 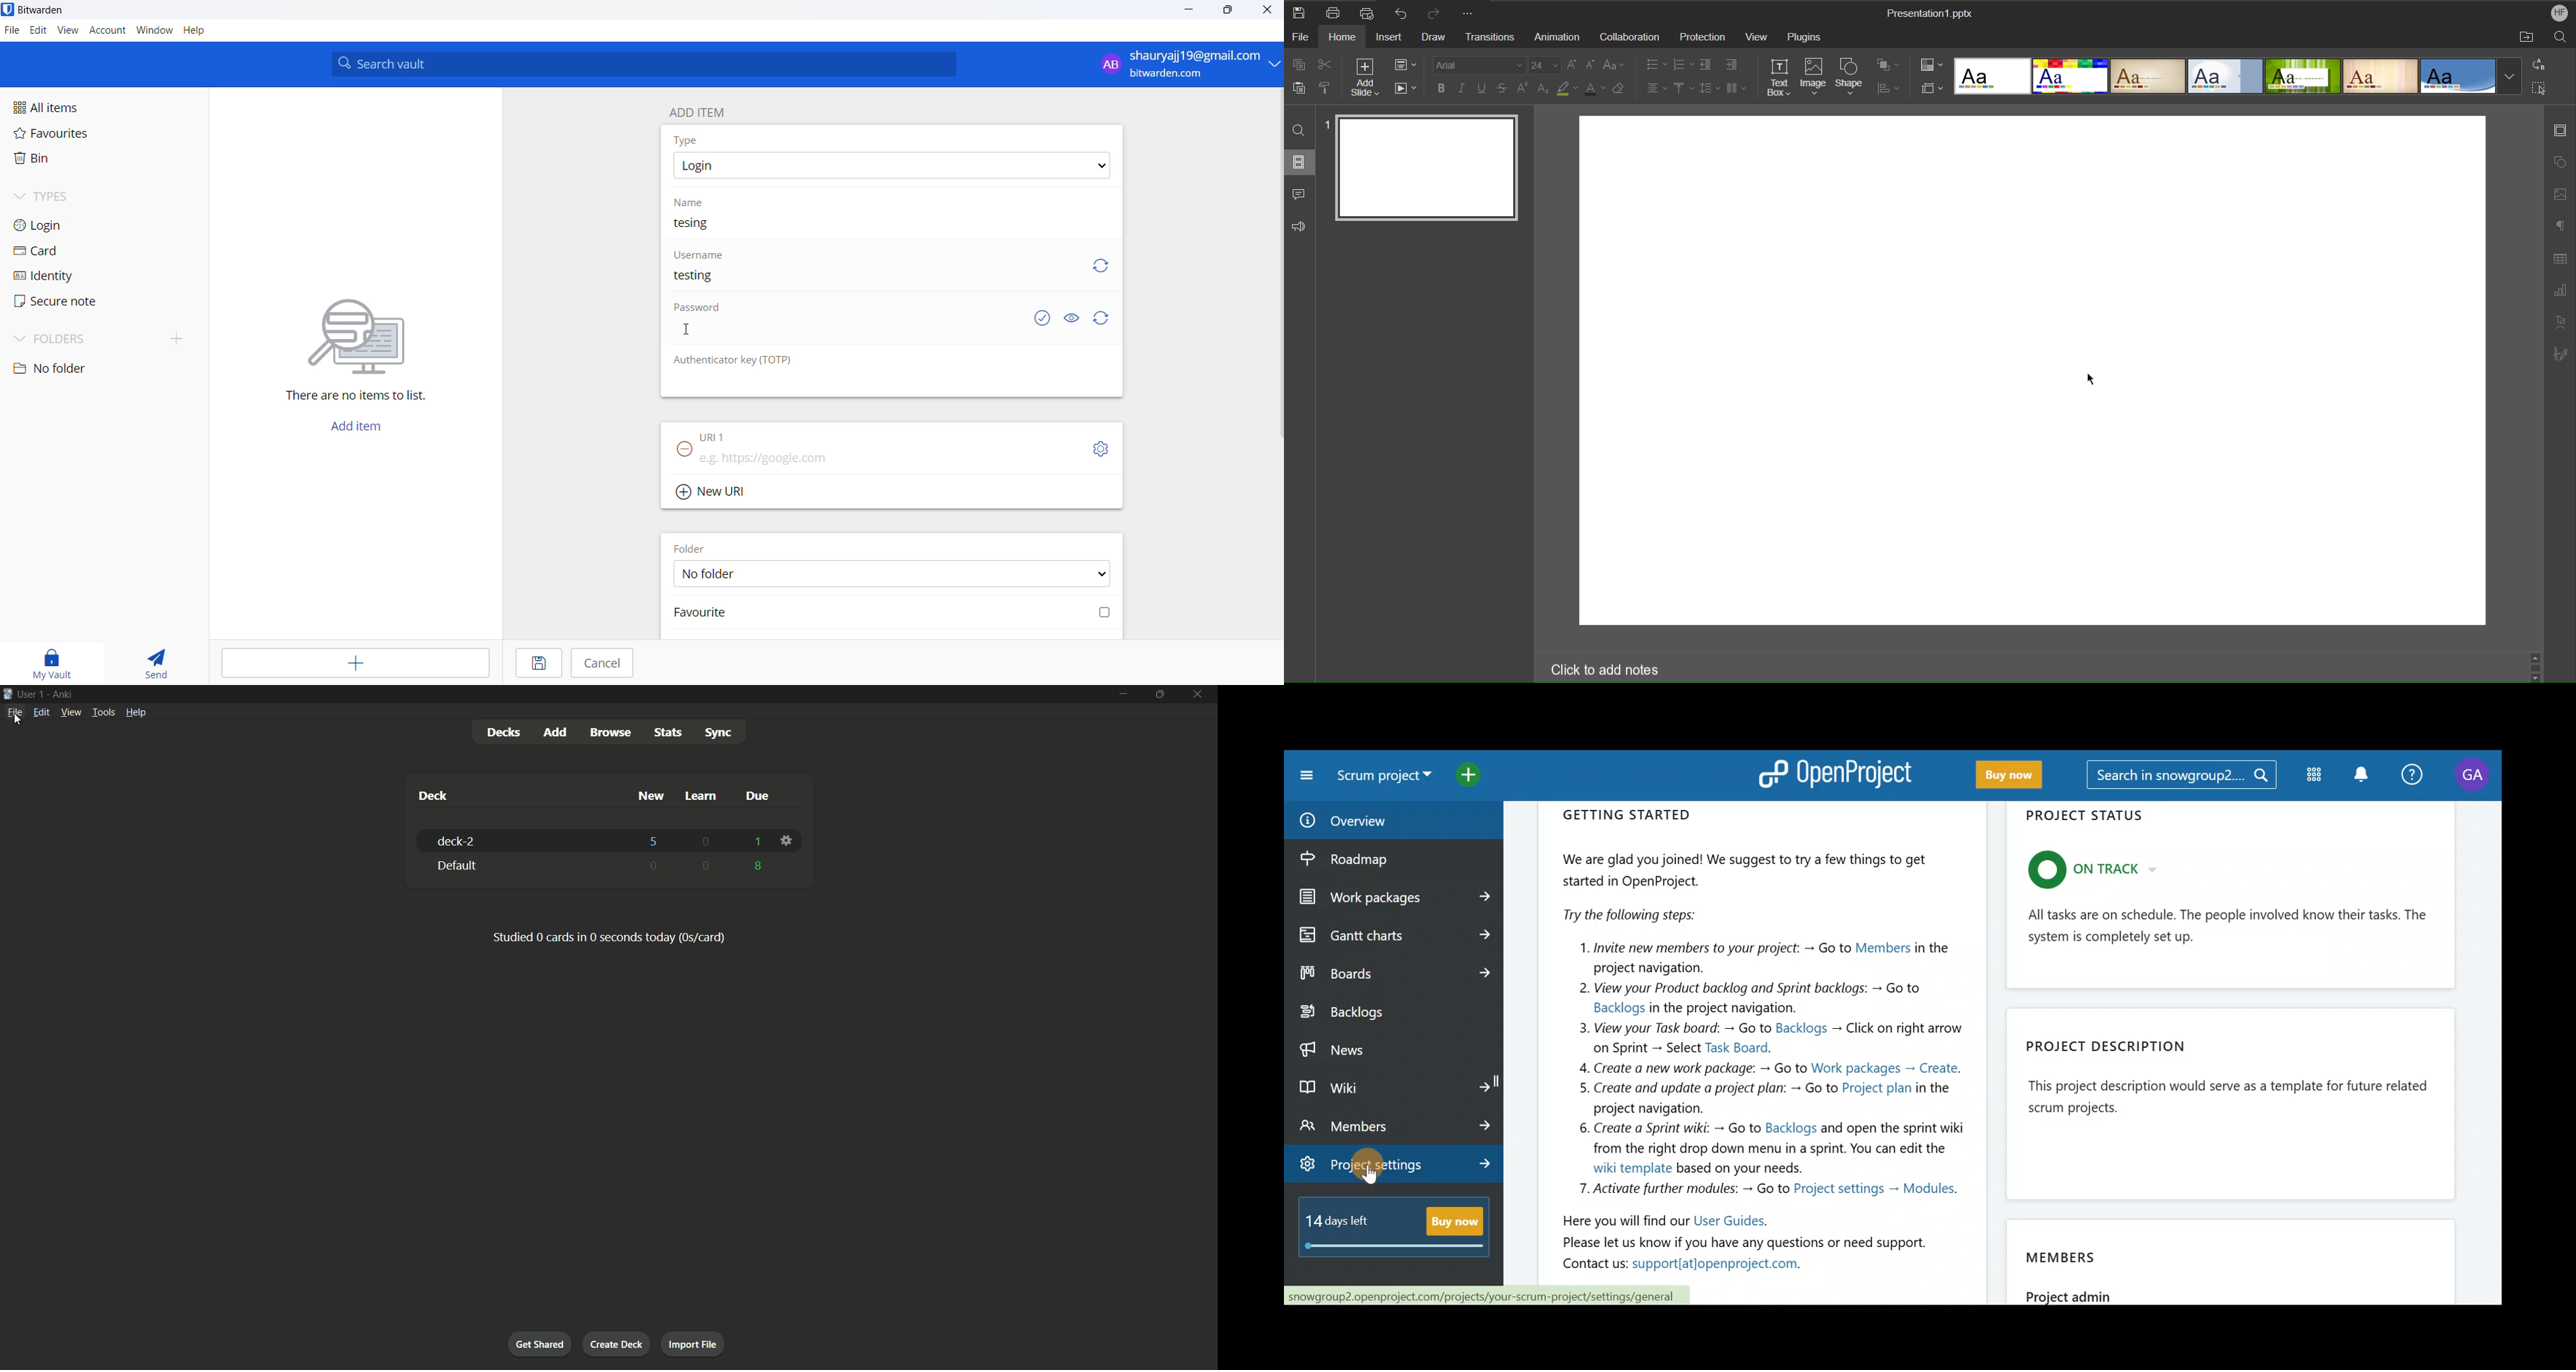 I want to click on Username , so click(x=701, y=255).